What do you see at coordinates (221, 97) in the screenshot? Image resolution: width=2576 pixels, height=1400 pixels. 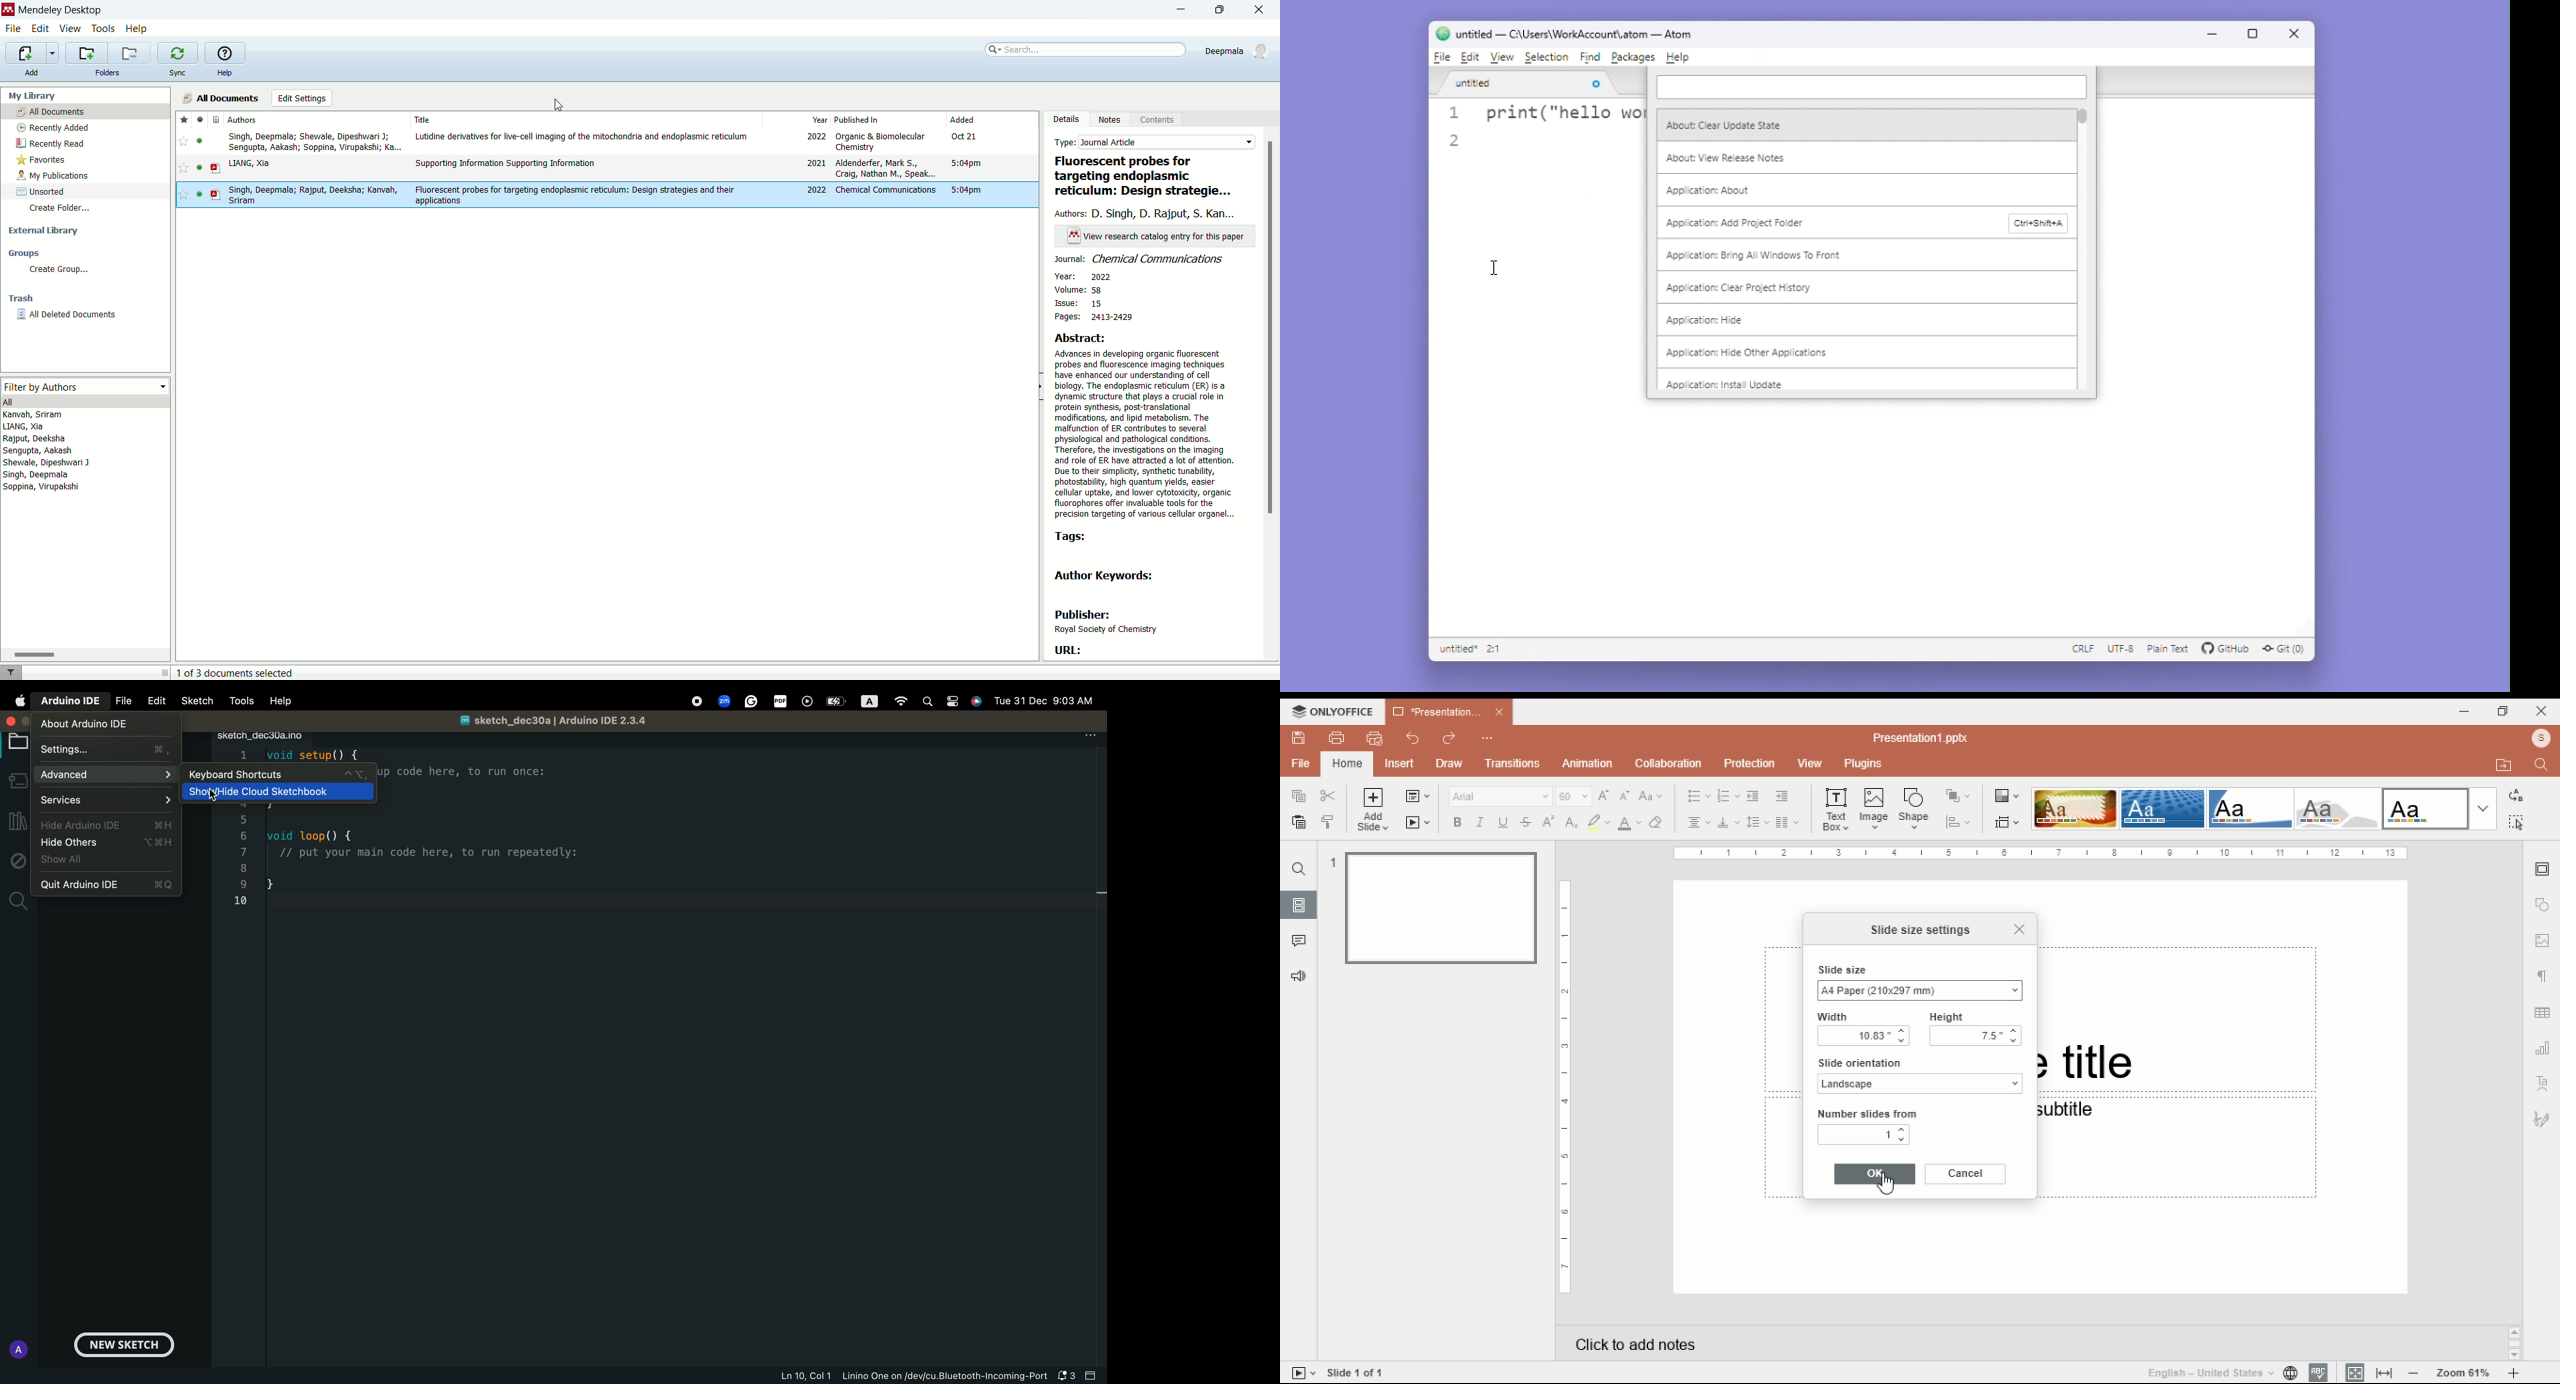 I see `all documents` at bounding box center [221, 97].